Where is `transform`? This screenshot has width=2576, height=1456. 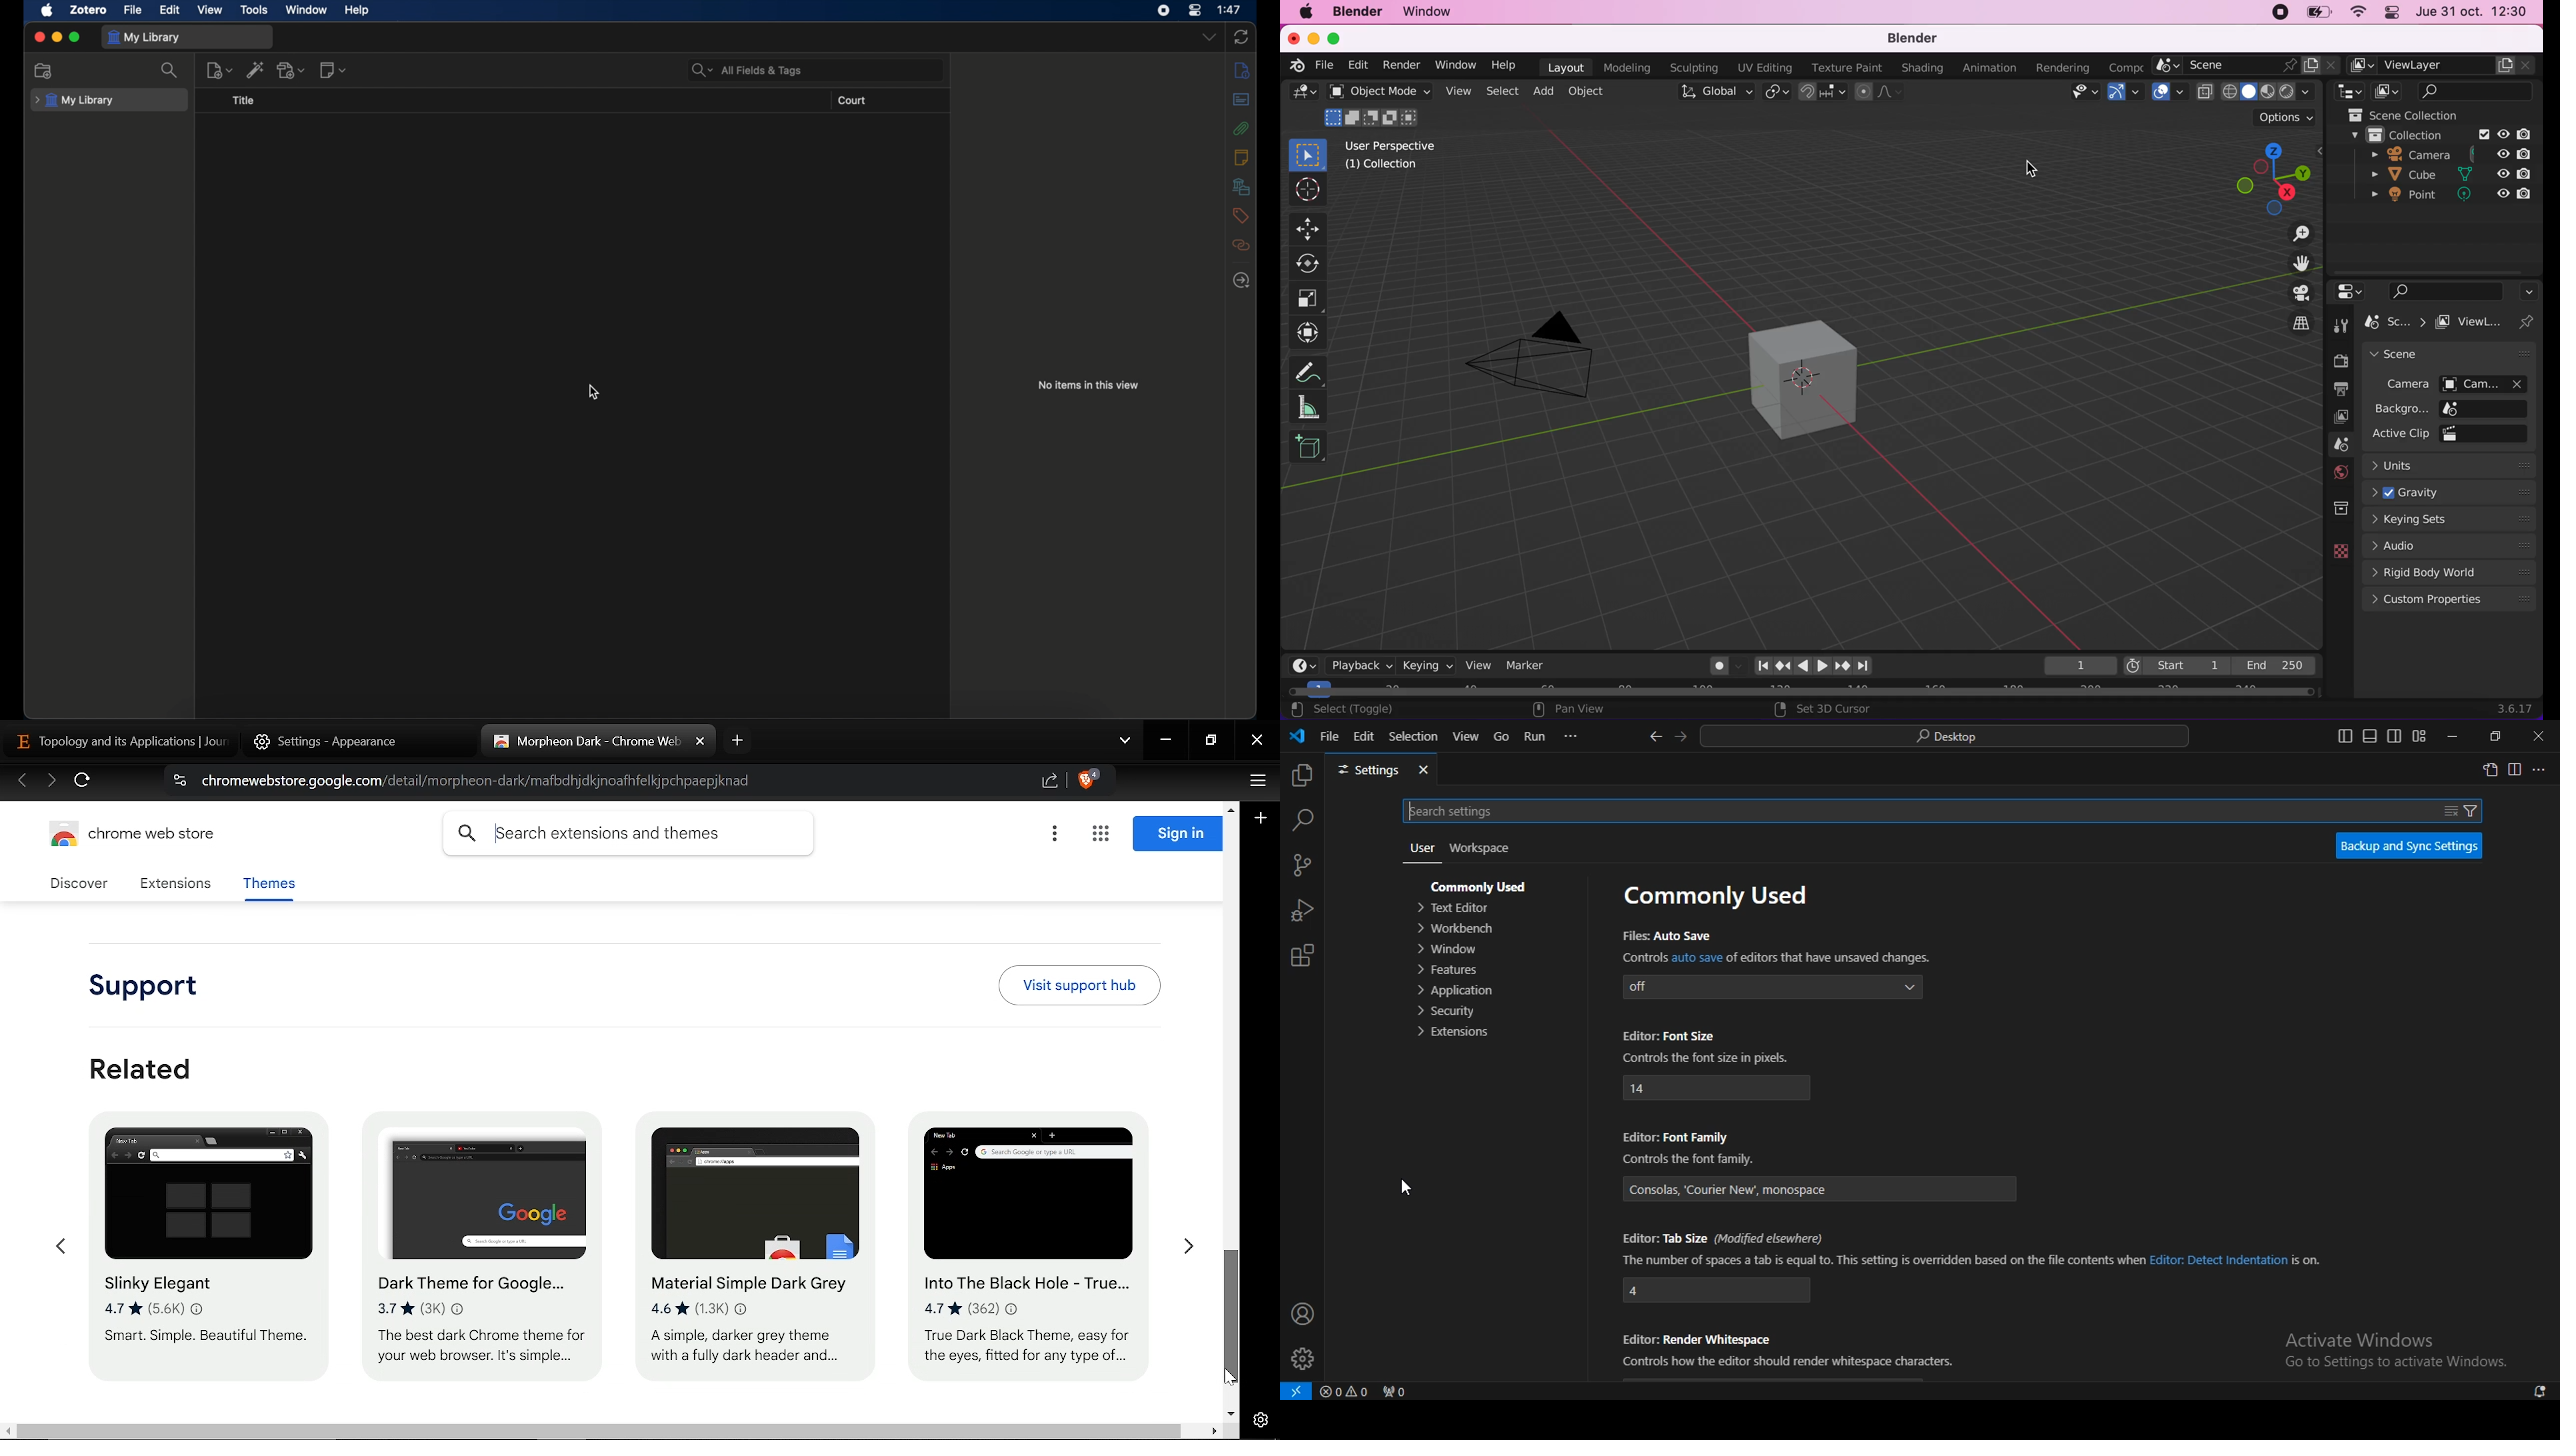
transform is located at coordinates (1311, 334).